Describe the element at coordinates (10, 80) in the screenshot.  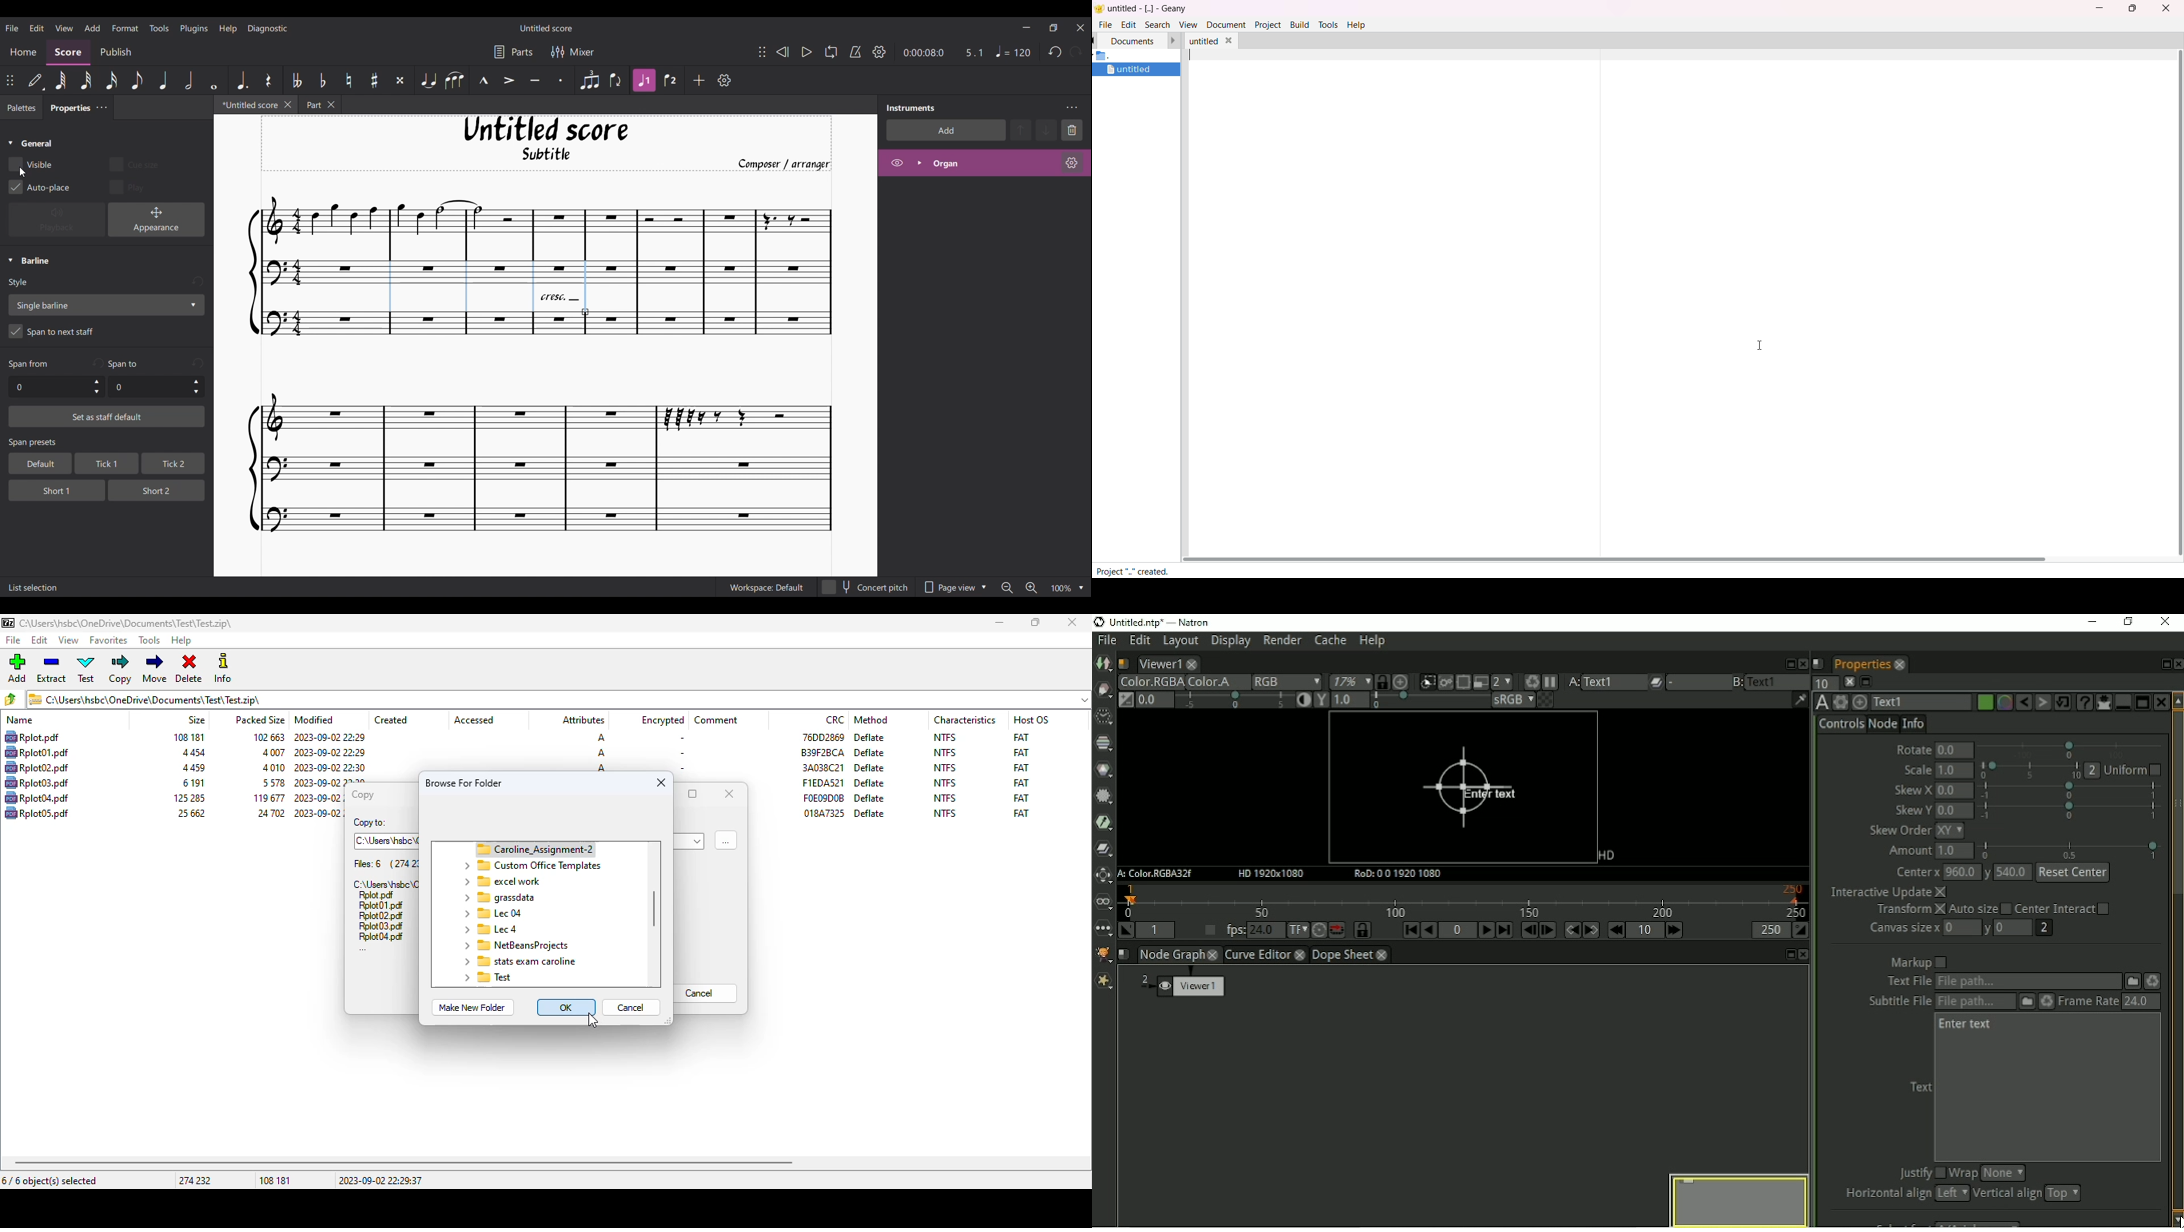
I see `Change position of toolbar attached` at that location.